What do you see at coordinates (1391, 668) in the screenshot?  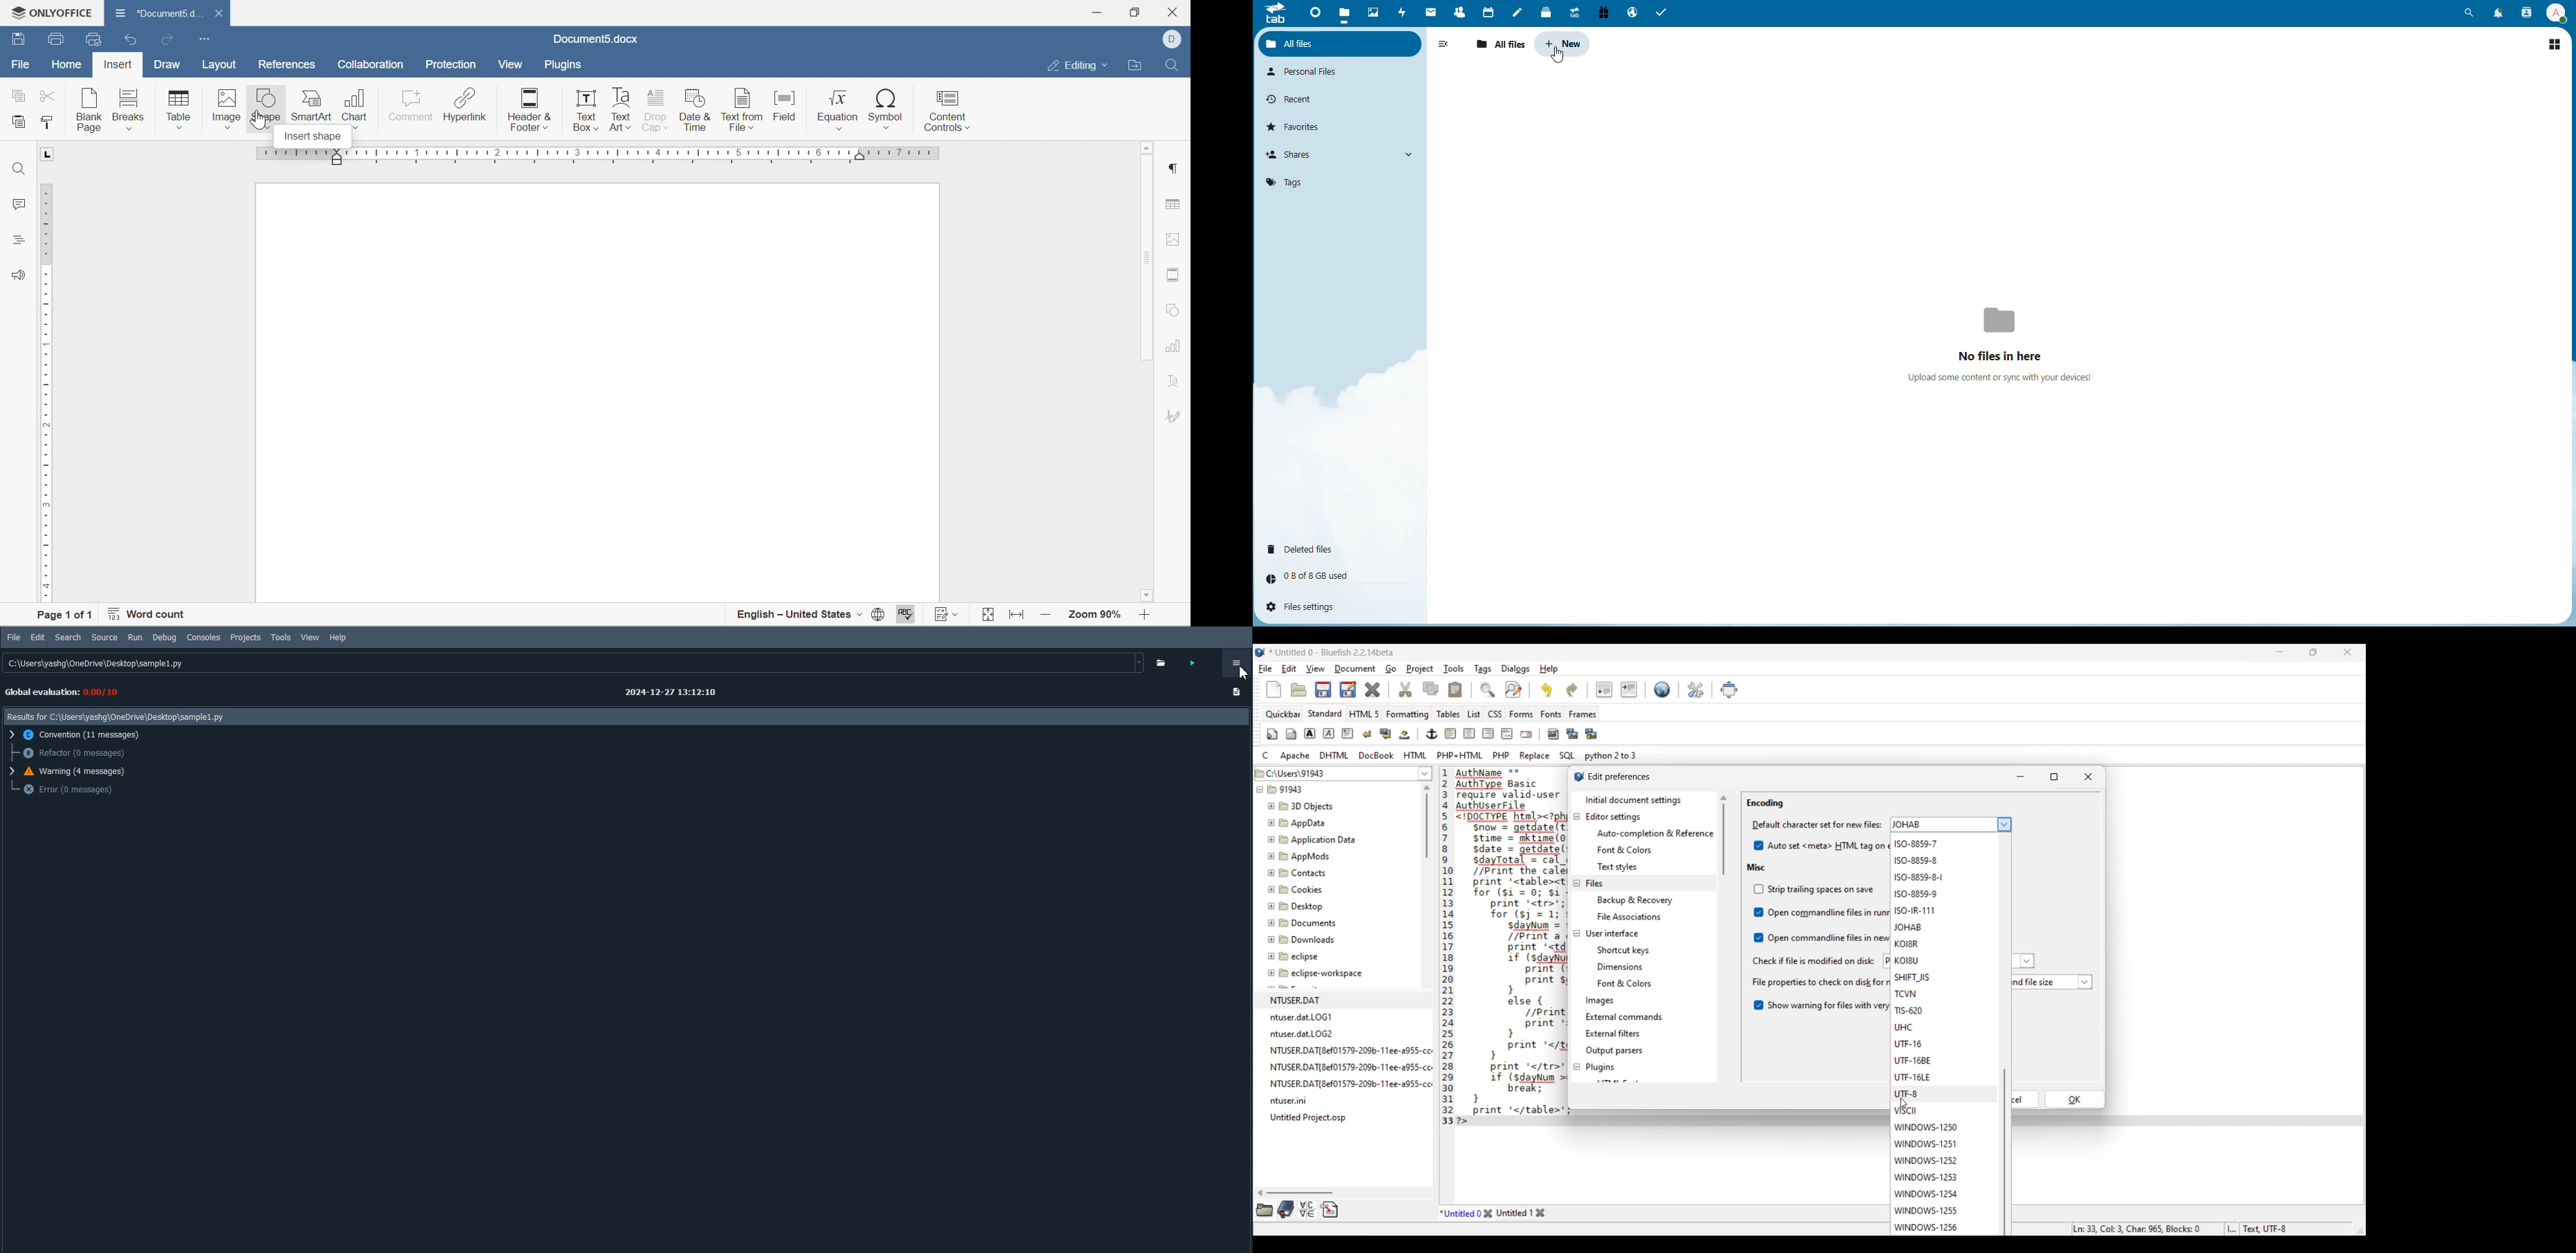 I see `Go menu` at bounding box center [1391, 668].